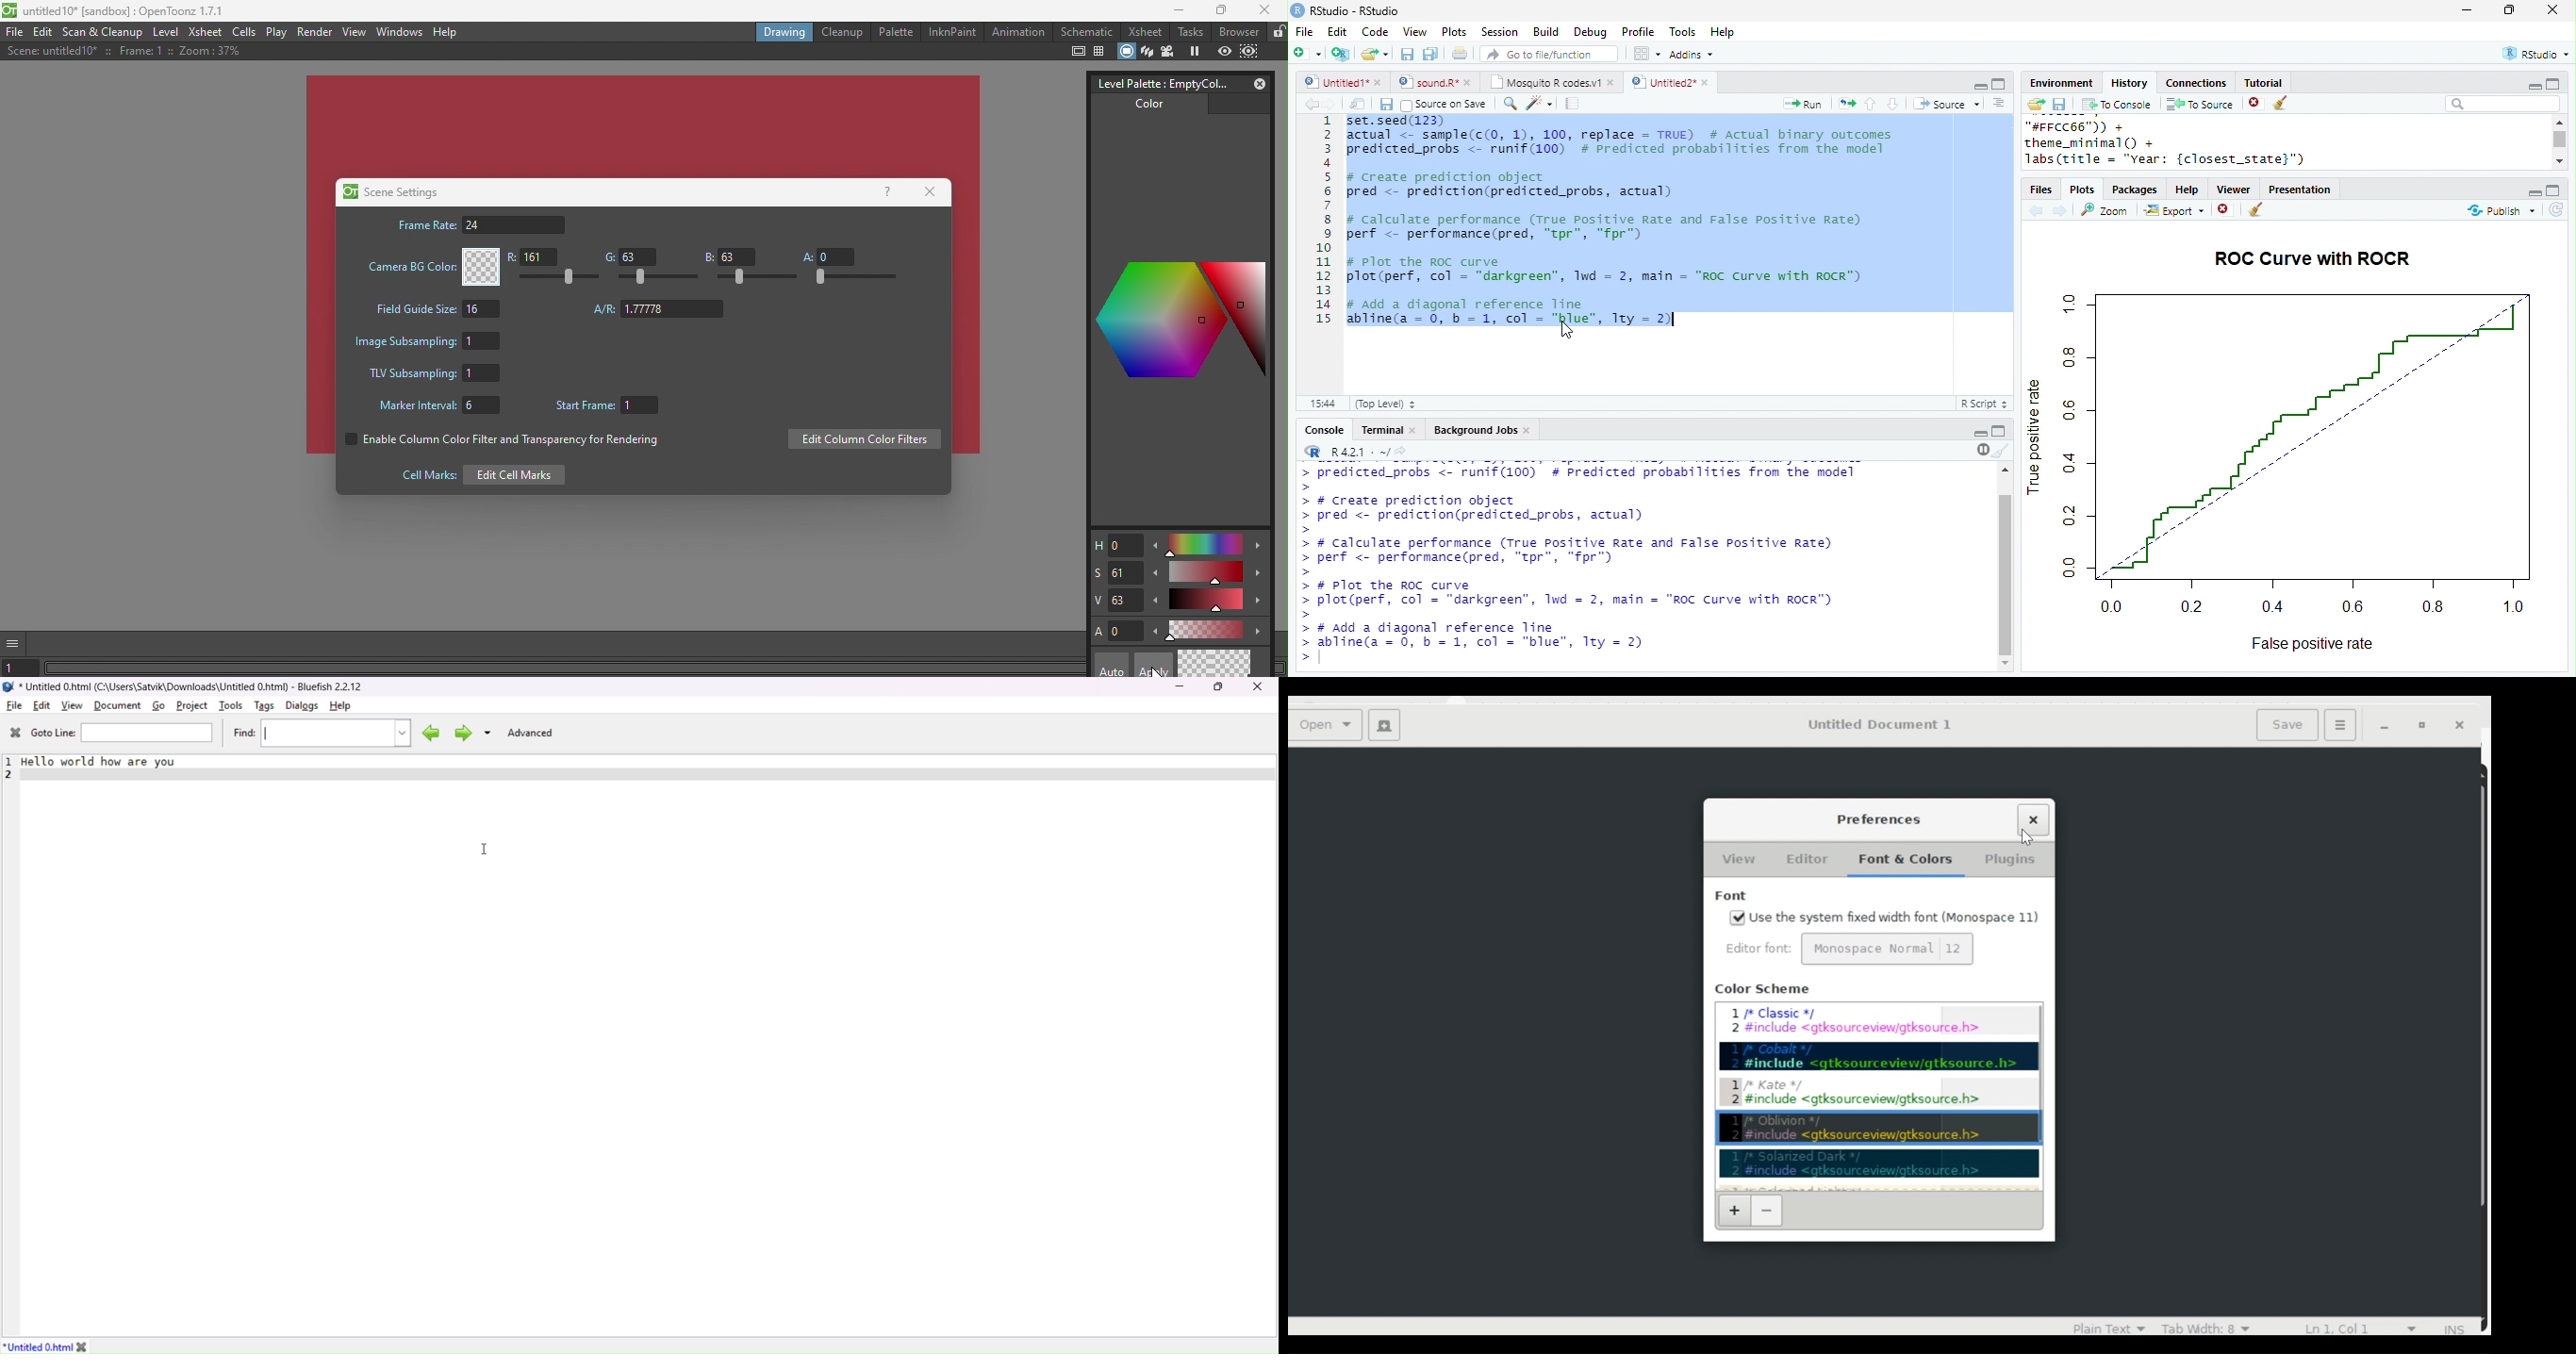 The width and height of the screenshot is (2576, 1372). What do you see at coordinates (1708, 83) in the screenshot?
I see `close` at bounding box center [1708, 83].